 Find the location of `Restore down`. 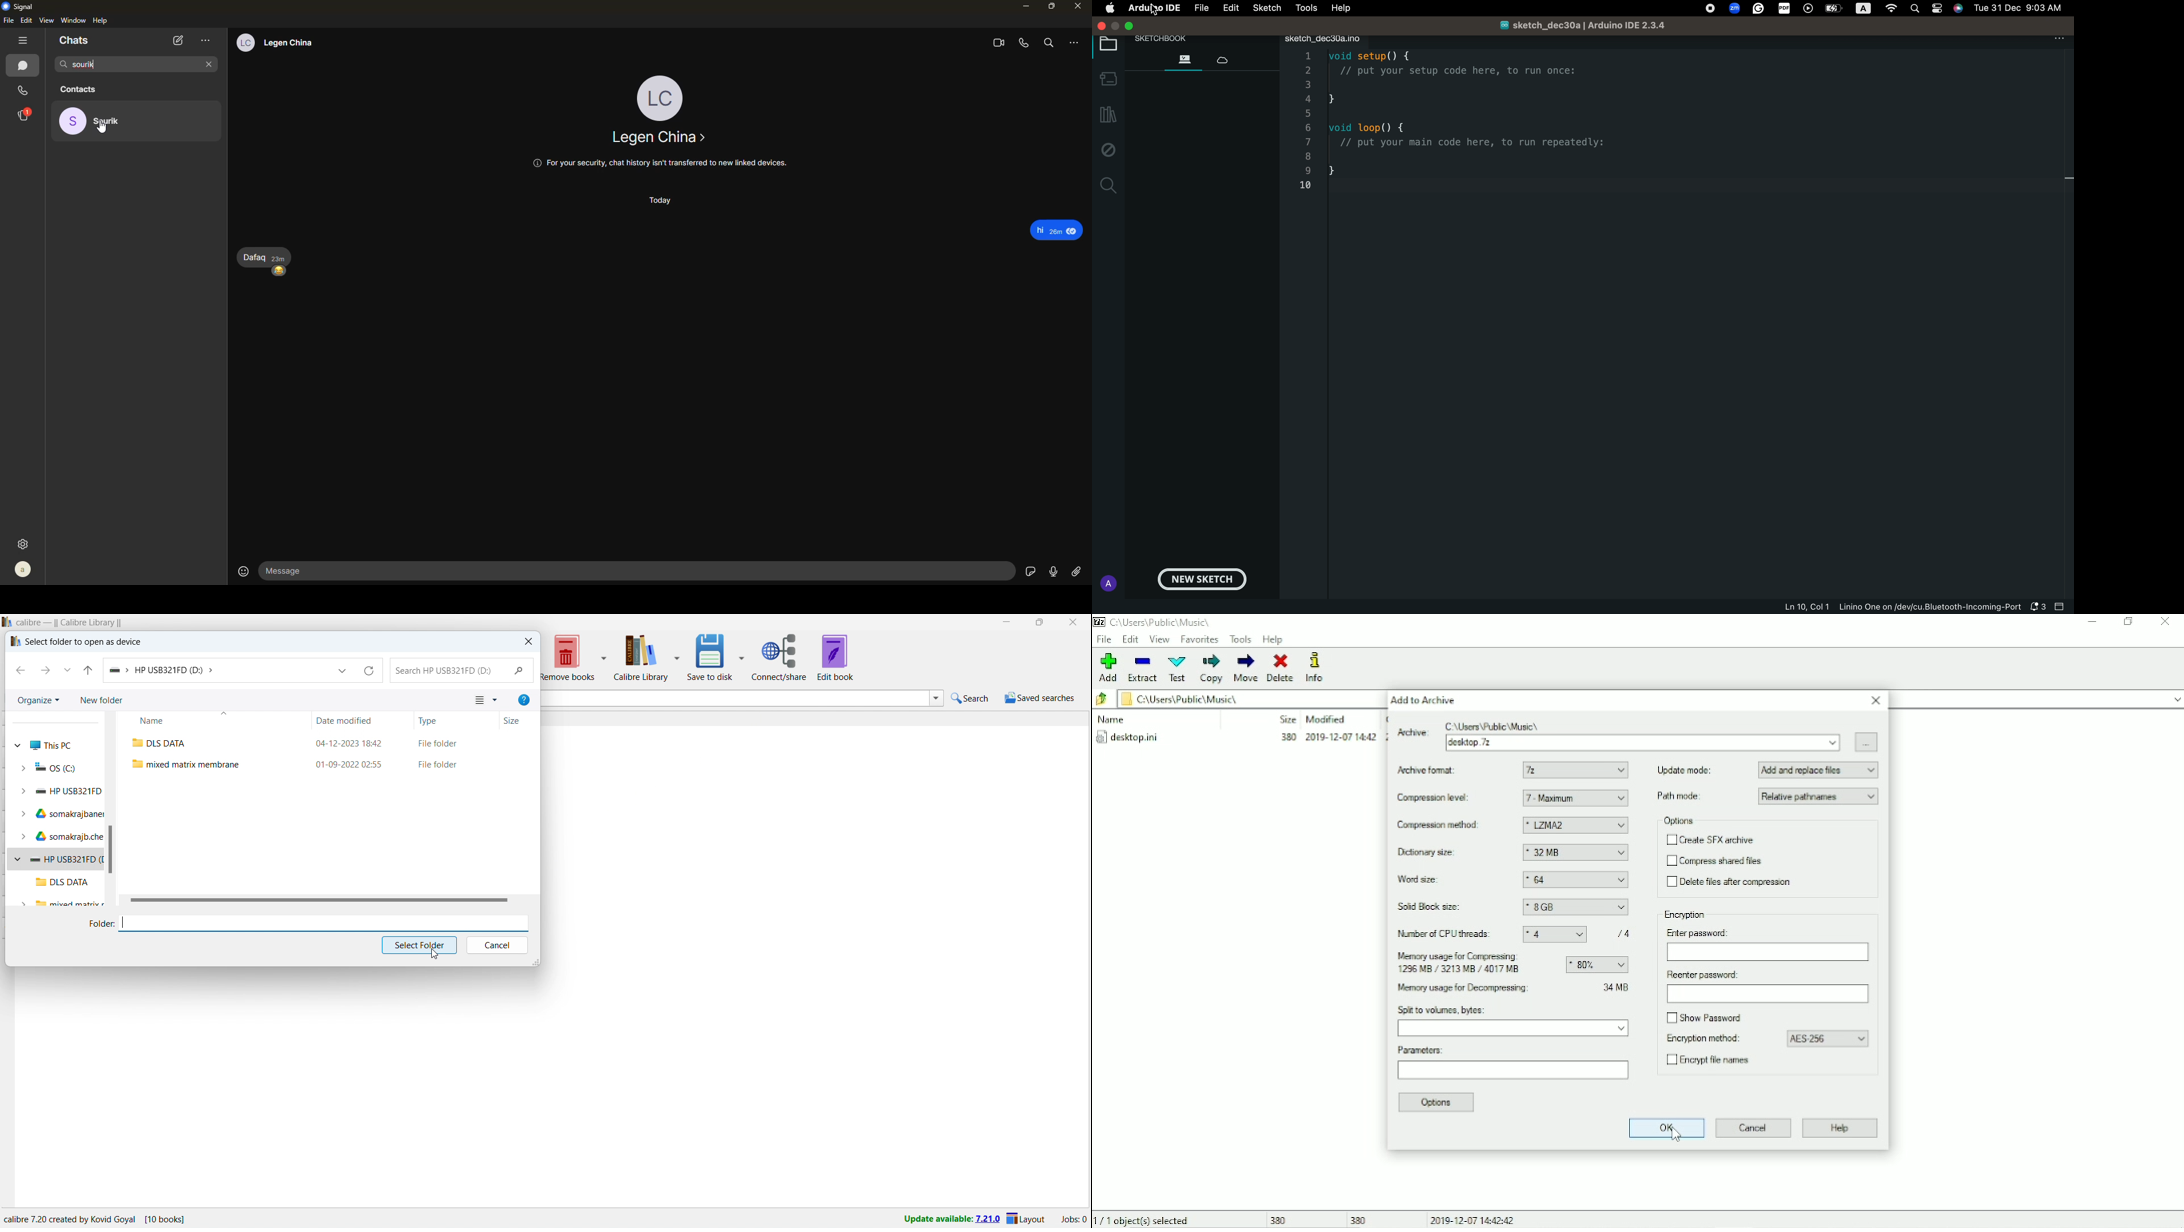

Restore down is located at coordinates (2129, 621).